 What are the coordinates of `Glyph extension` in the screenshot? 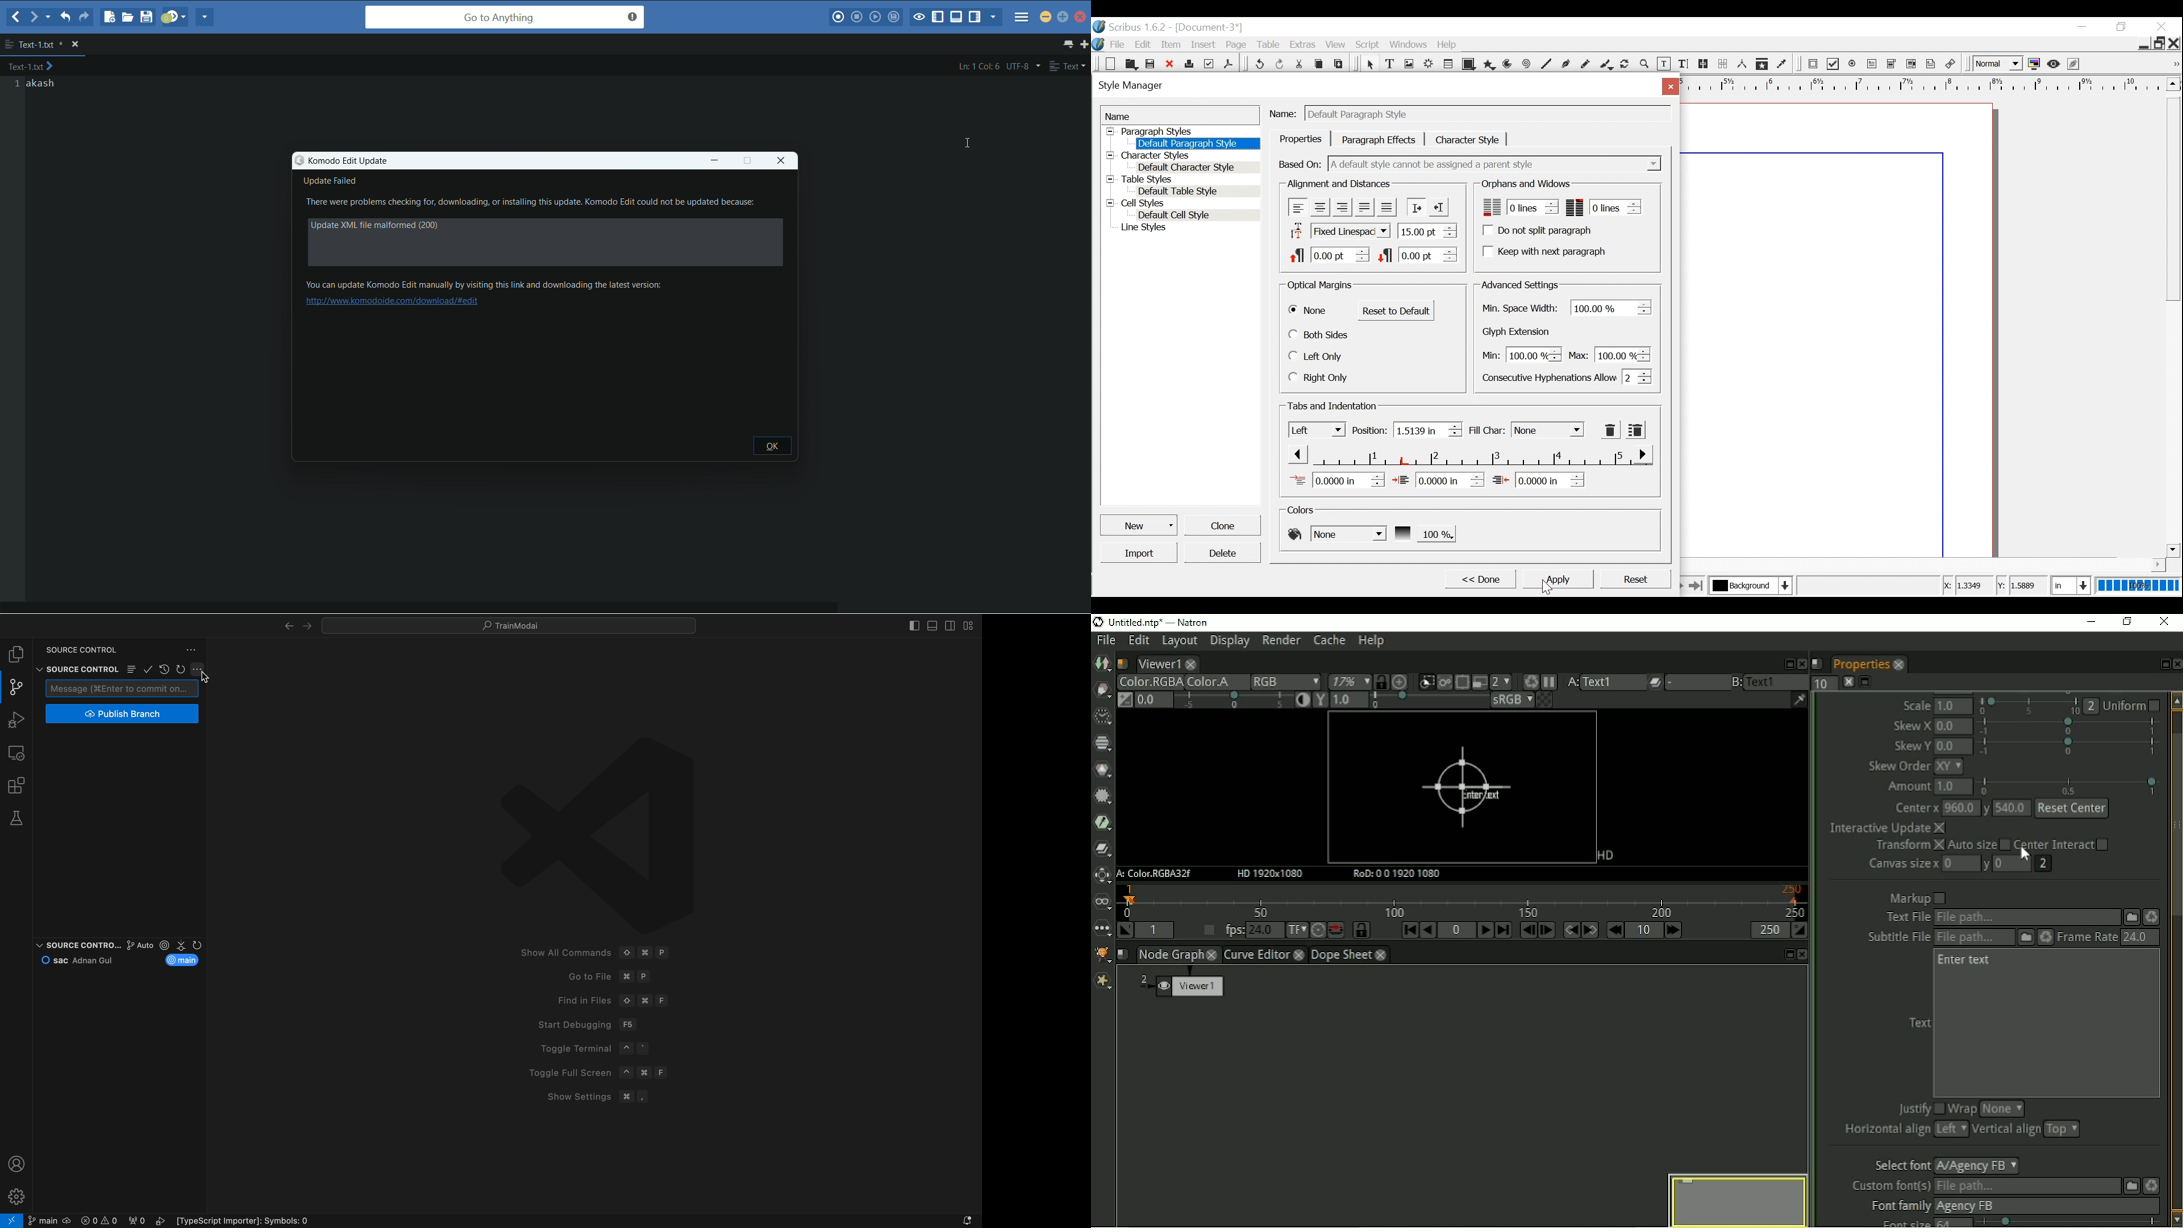 It's located at (1519, 332).